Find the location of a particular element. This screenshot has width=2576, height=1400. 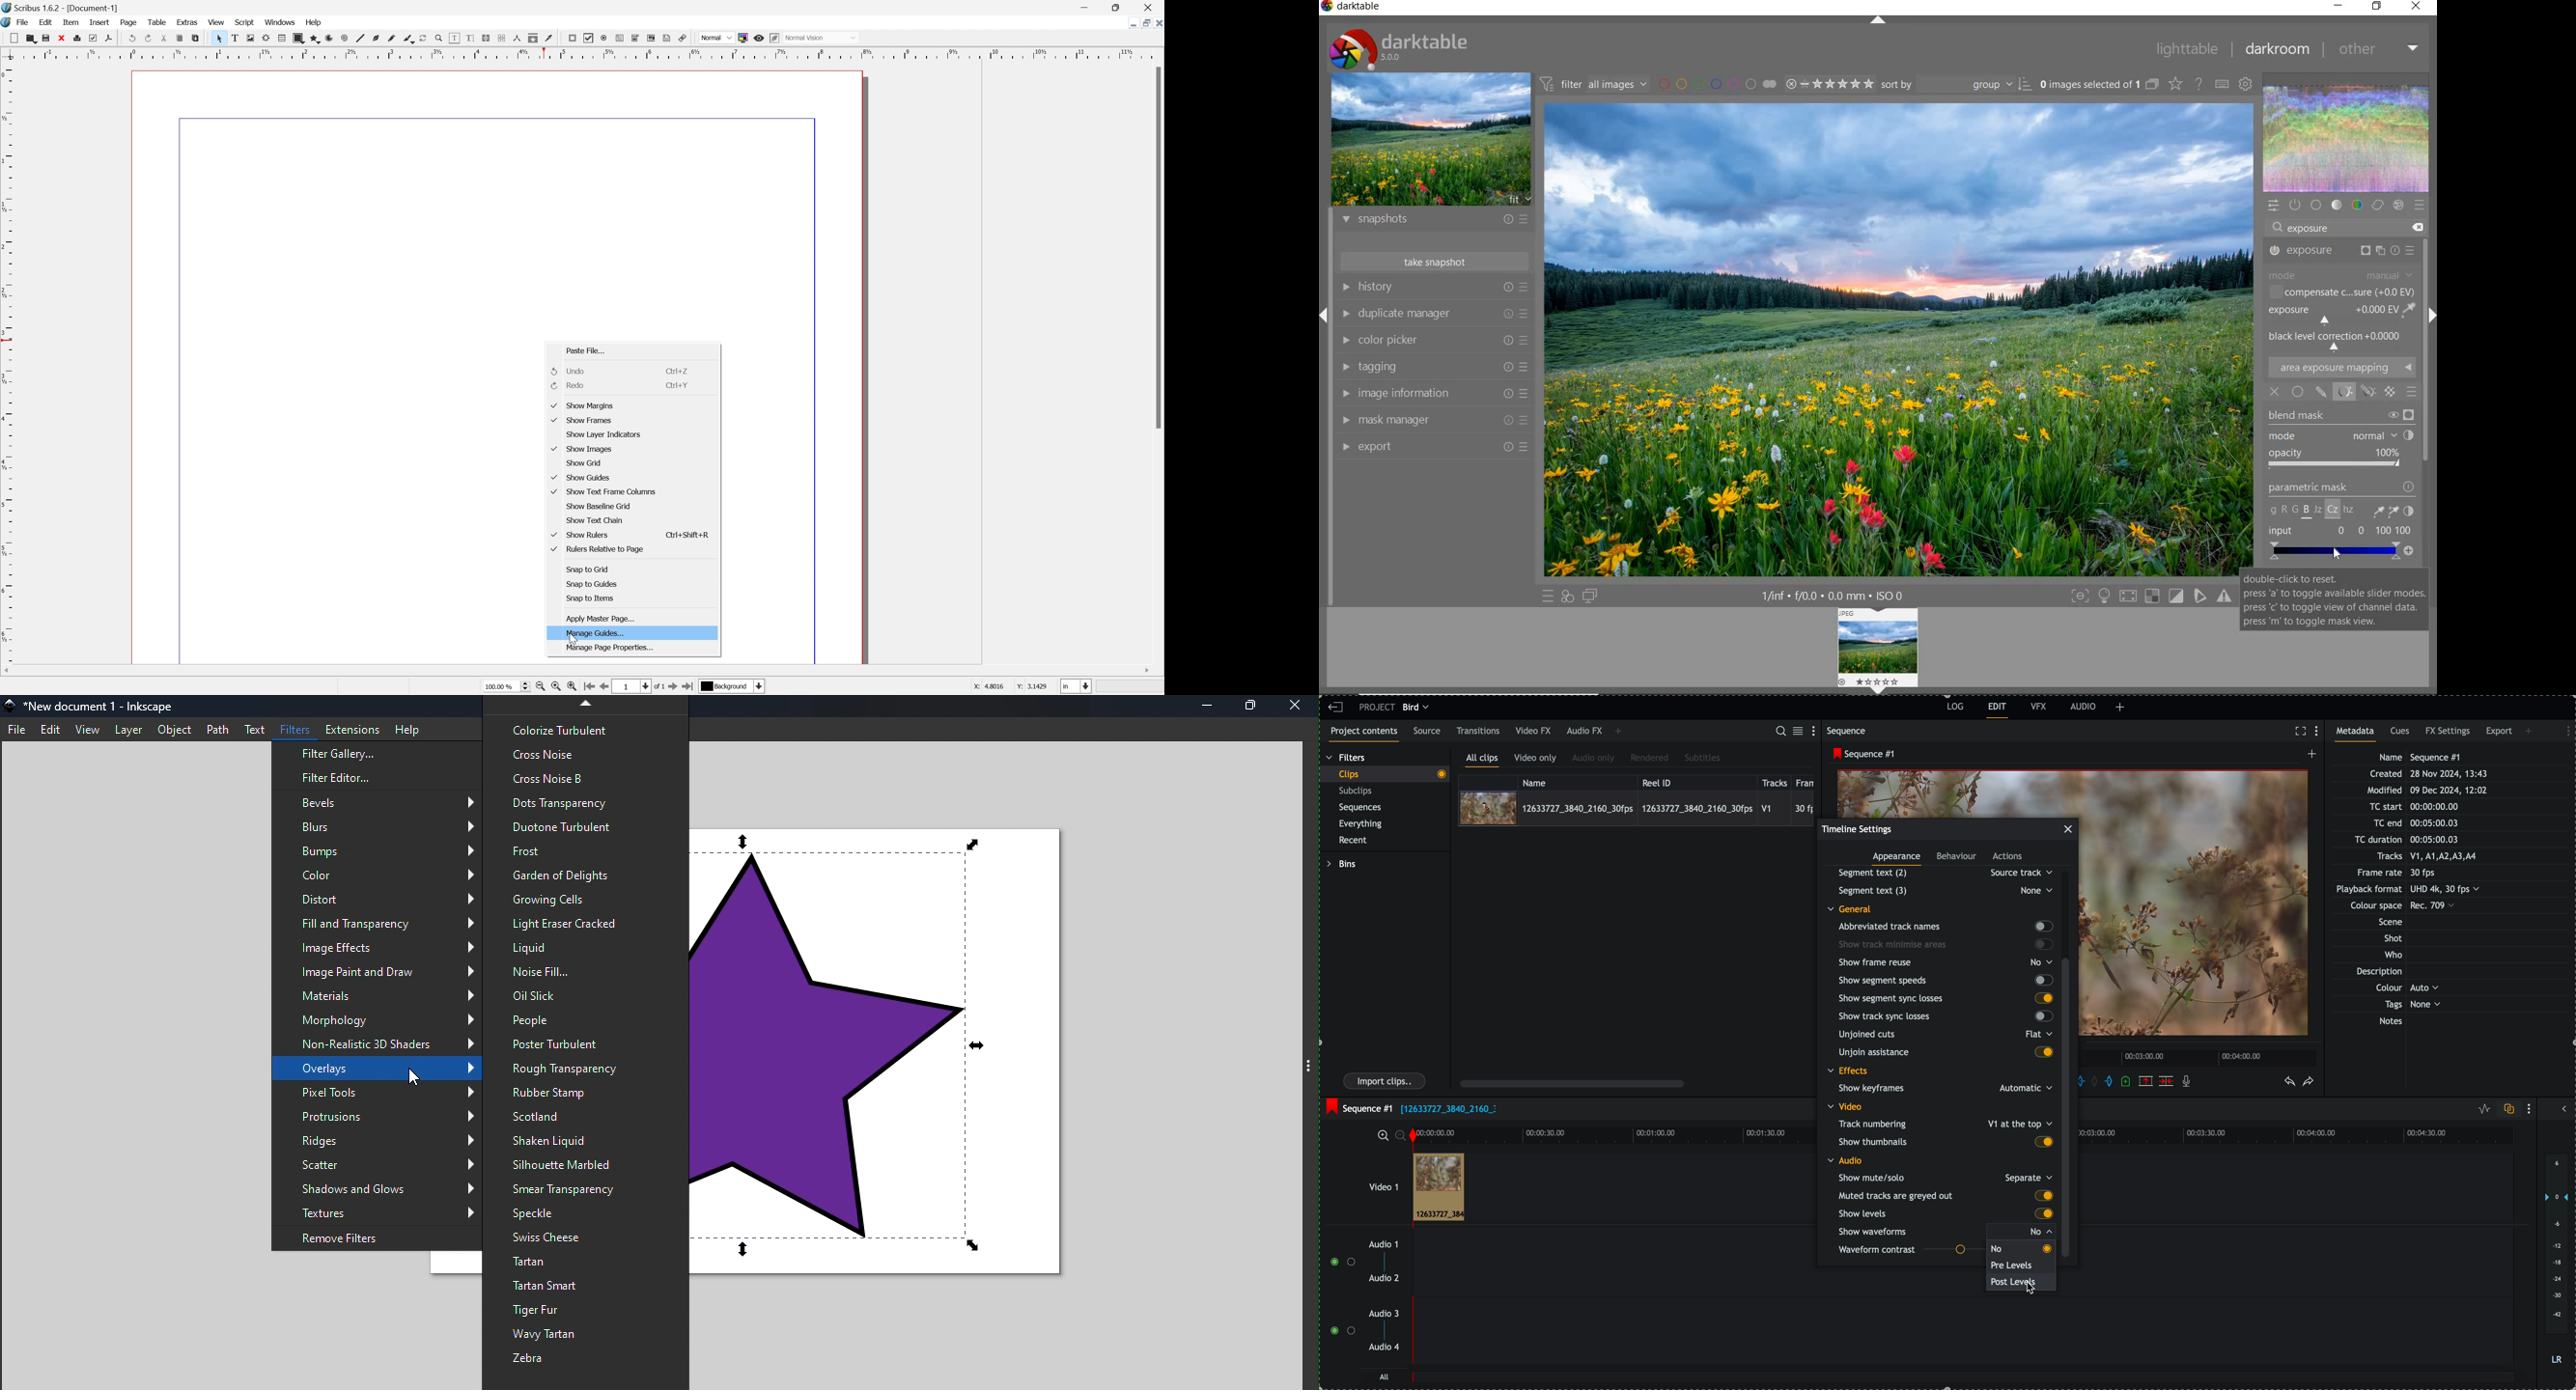

select tool is located at coordinates (218, 38).